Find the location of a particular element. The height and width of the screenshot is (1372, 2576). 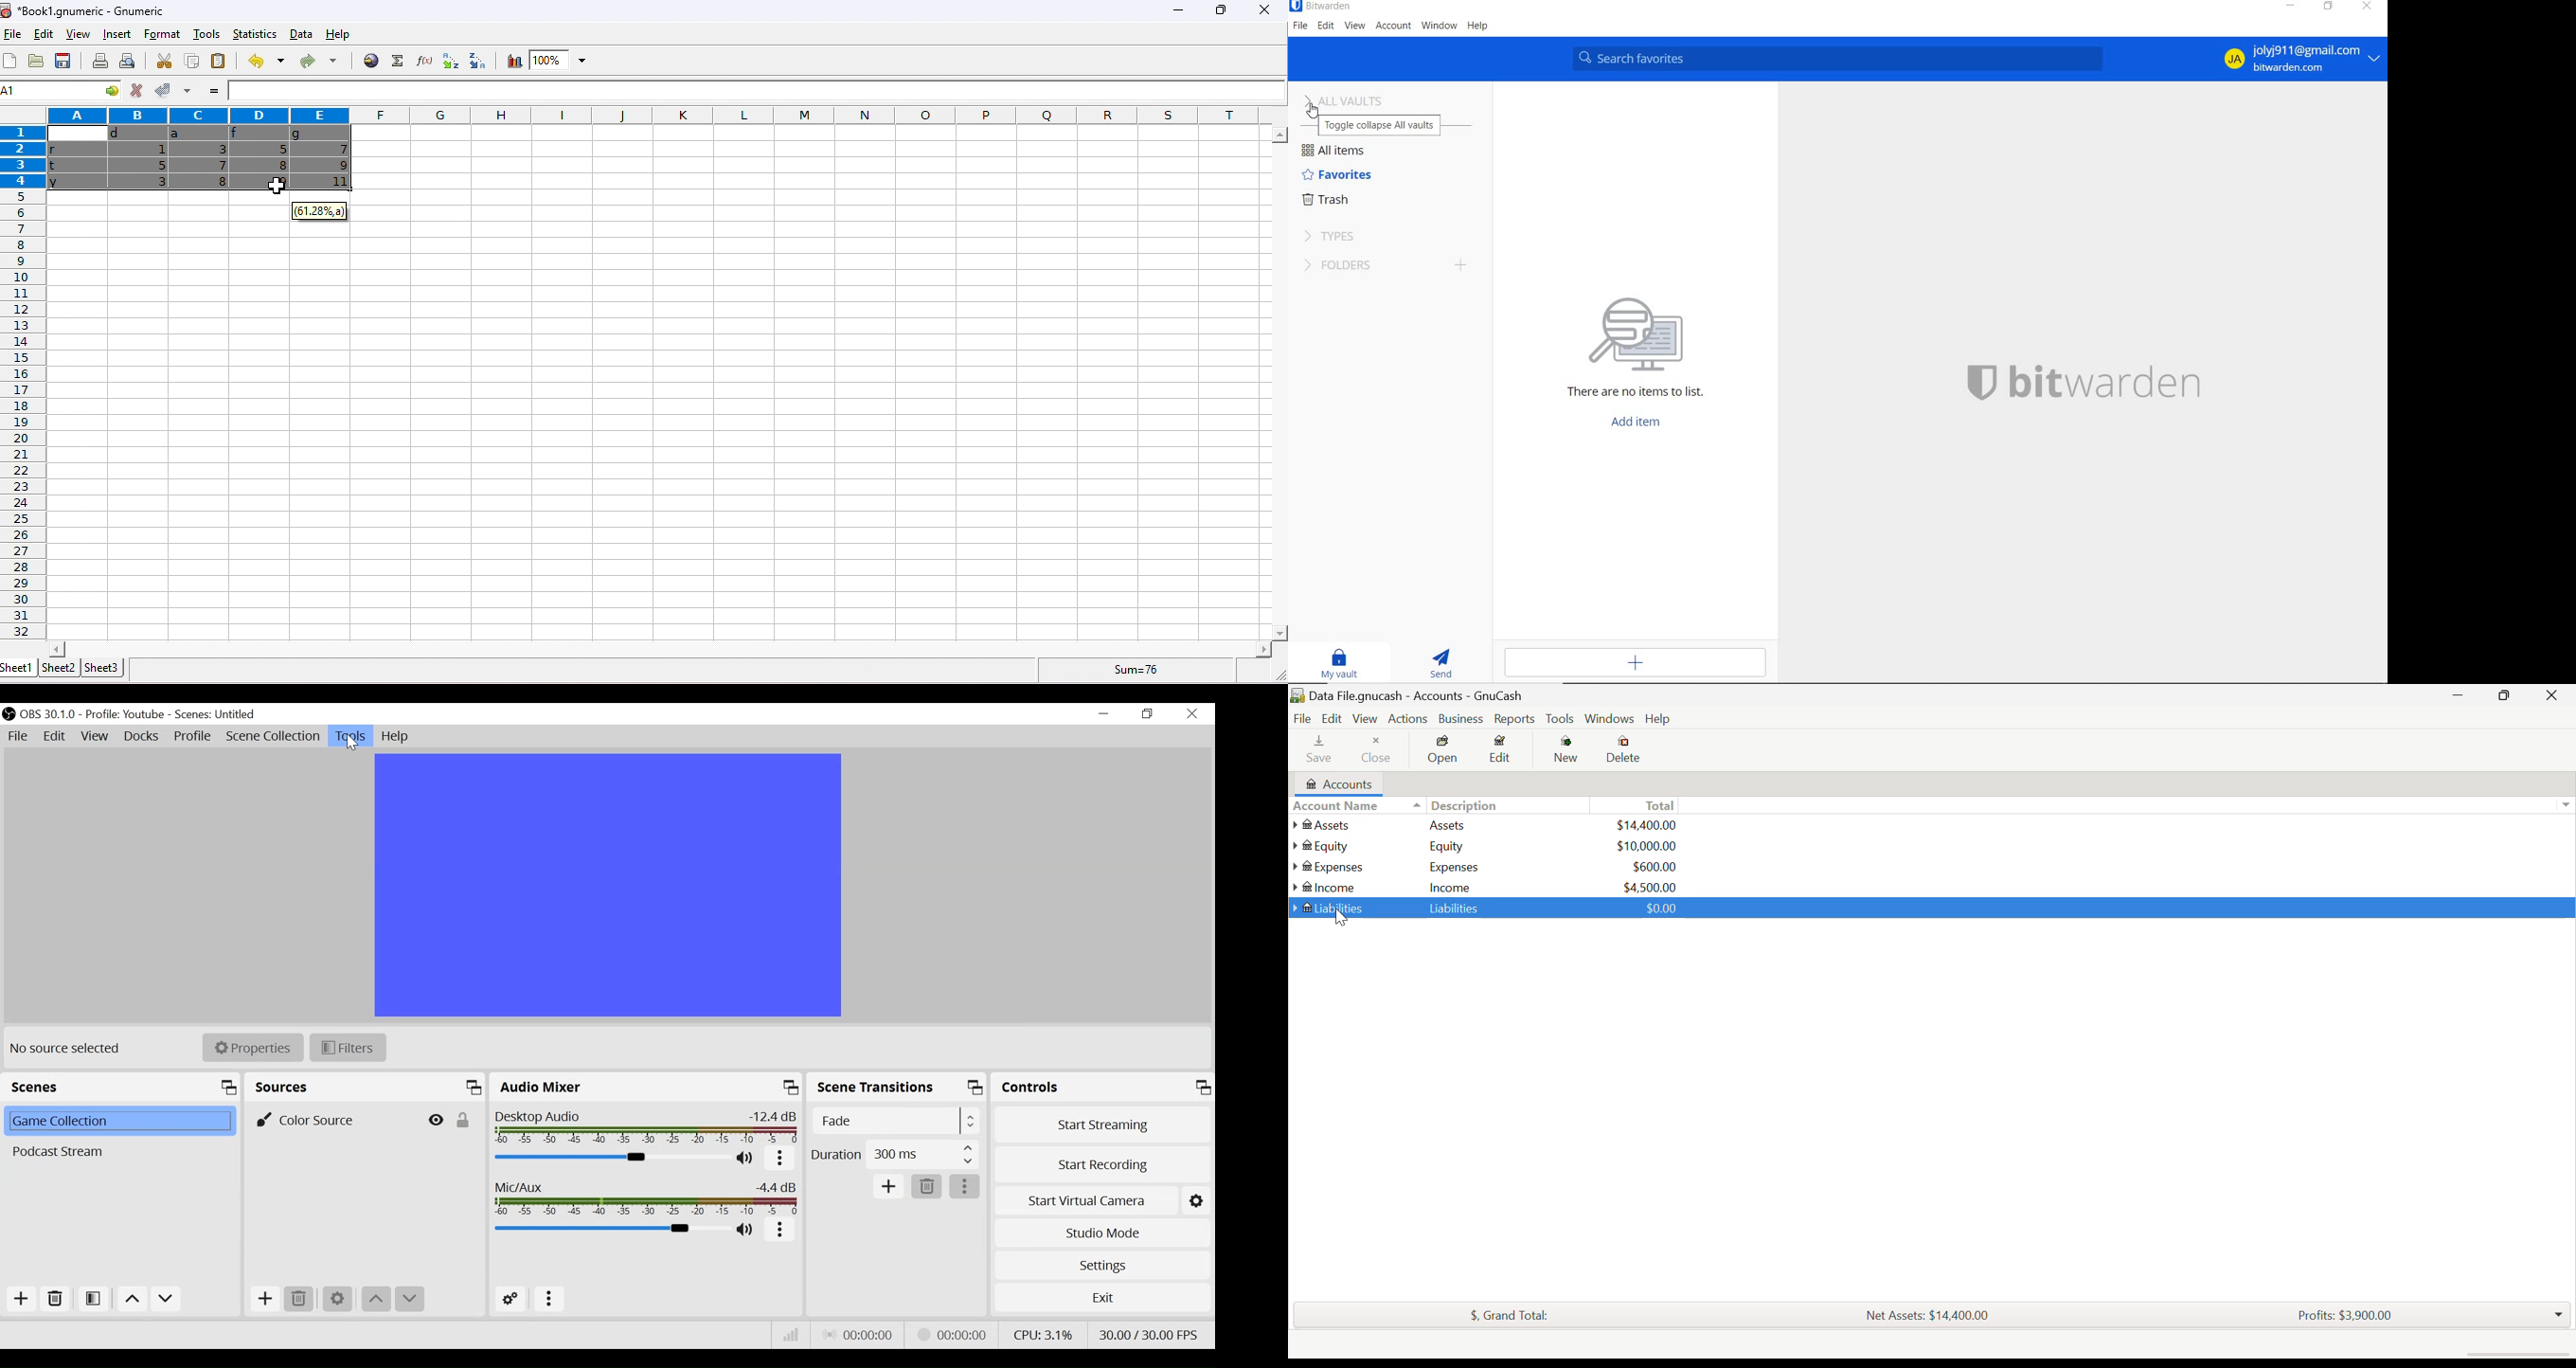

Cursor is located at coordinates (355, 744).